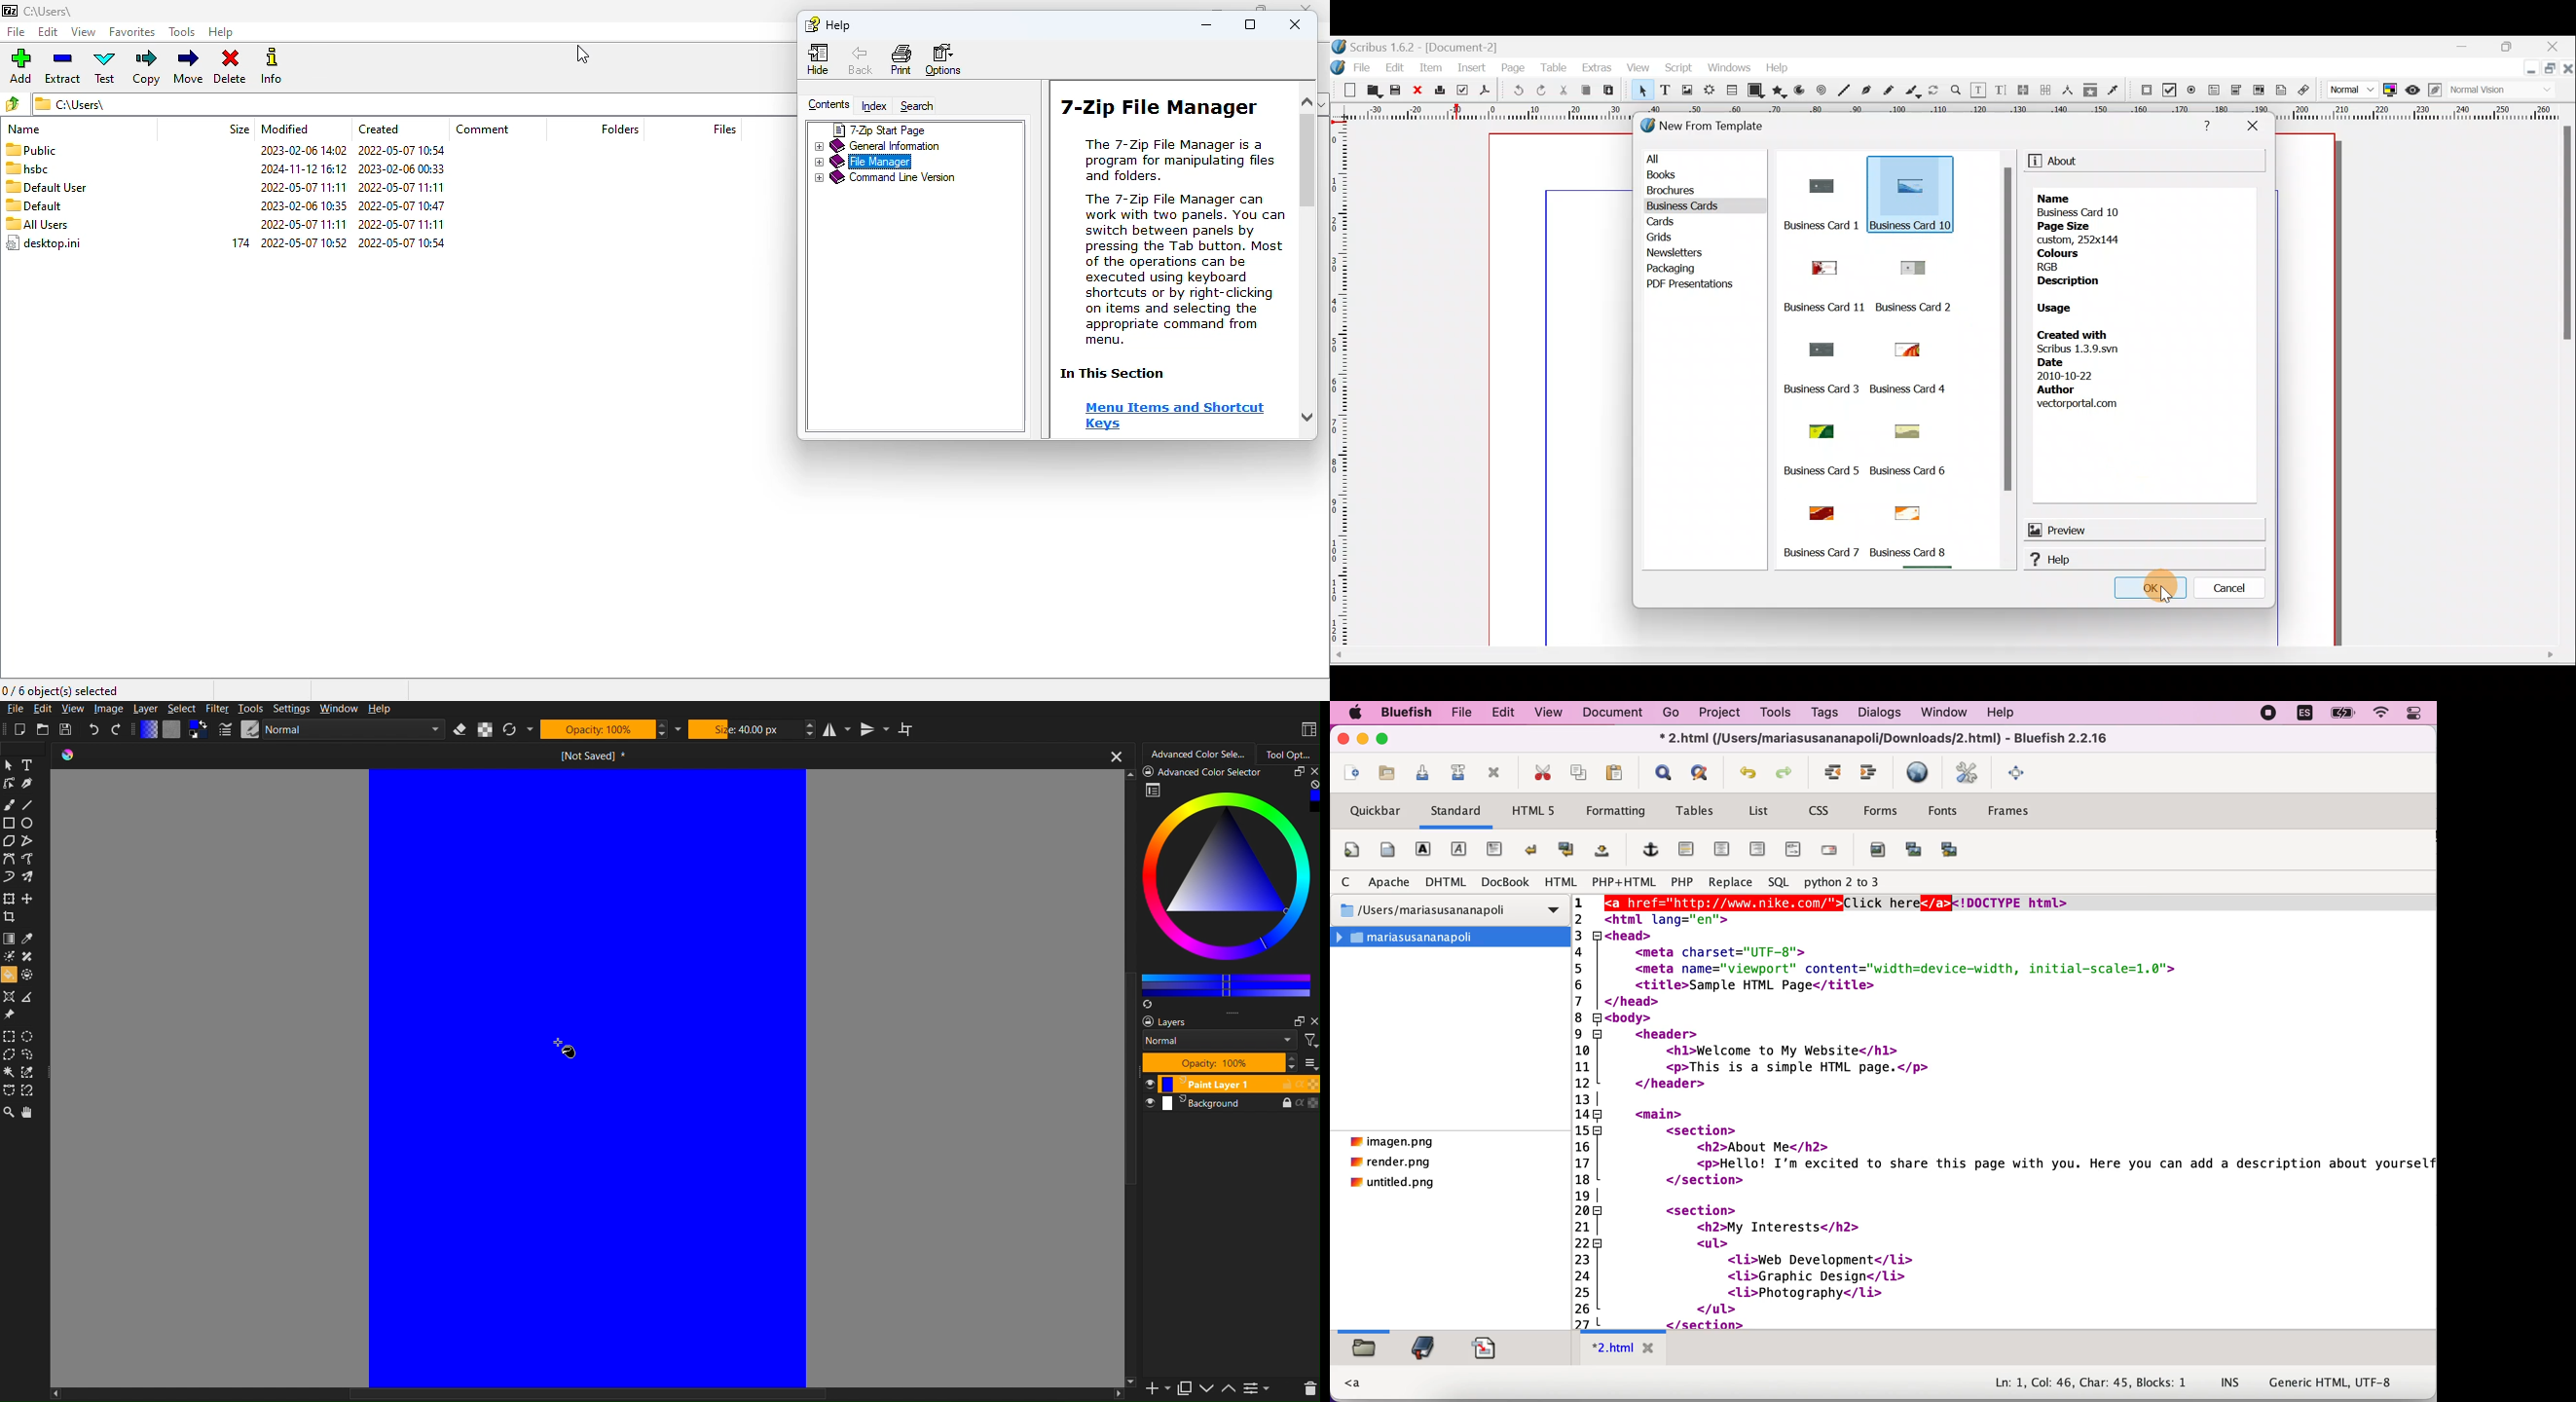 This screenshot has width=2576, height=1428. Describe the element at coordinates (2214, 92) in the screenshot. I see `PDF text field` at that location.